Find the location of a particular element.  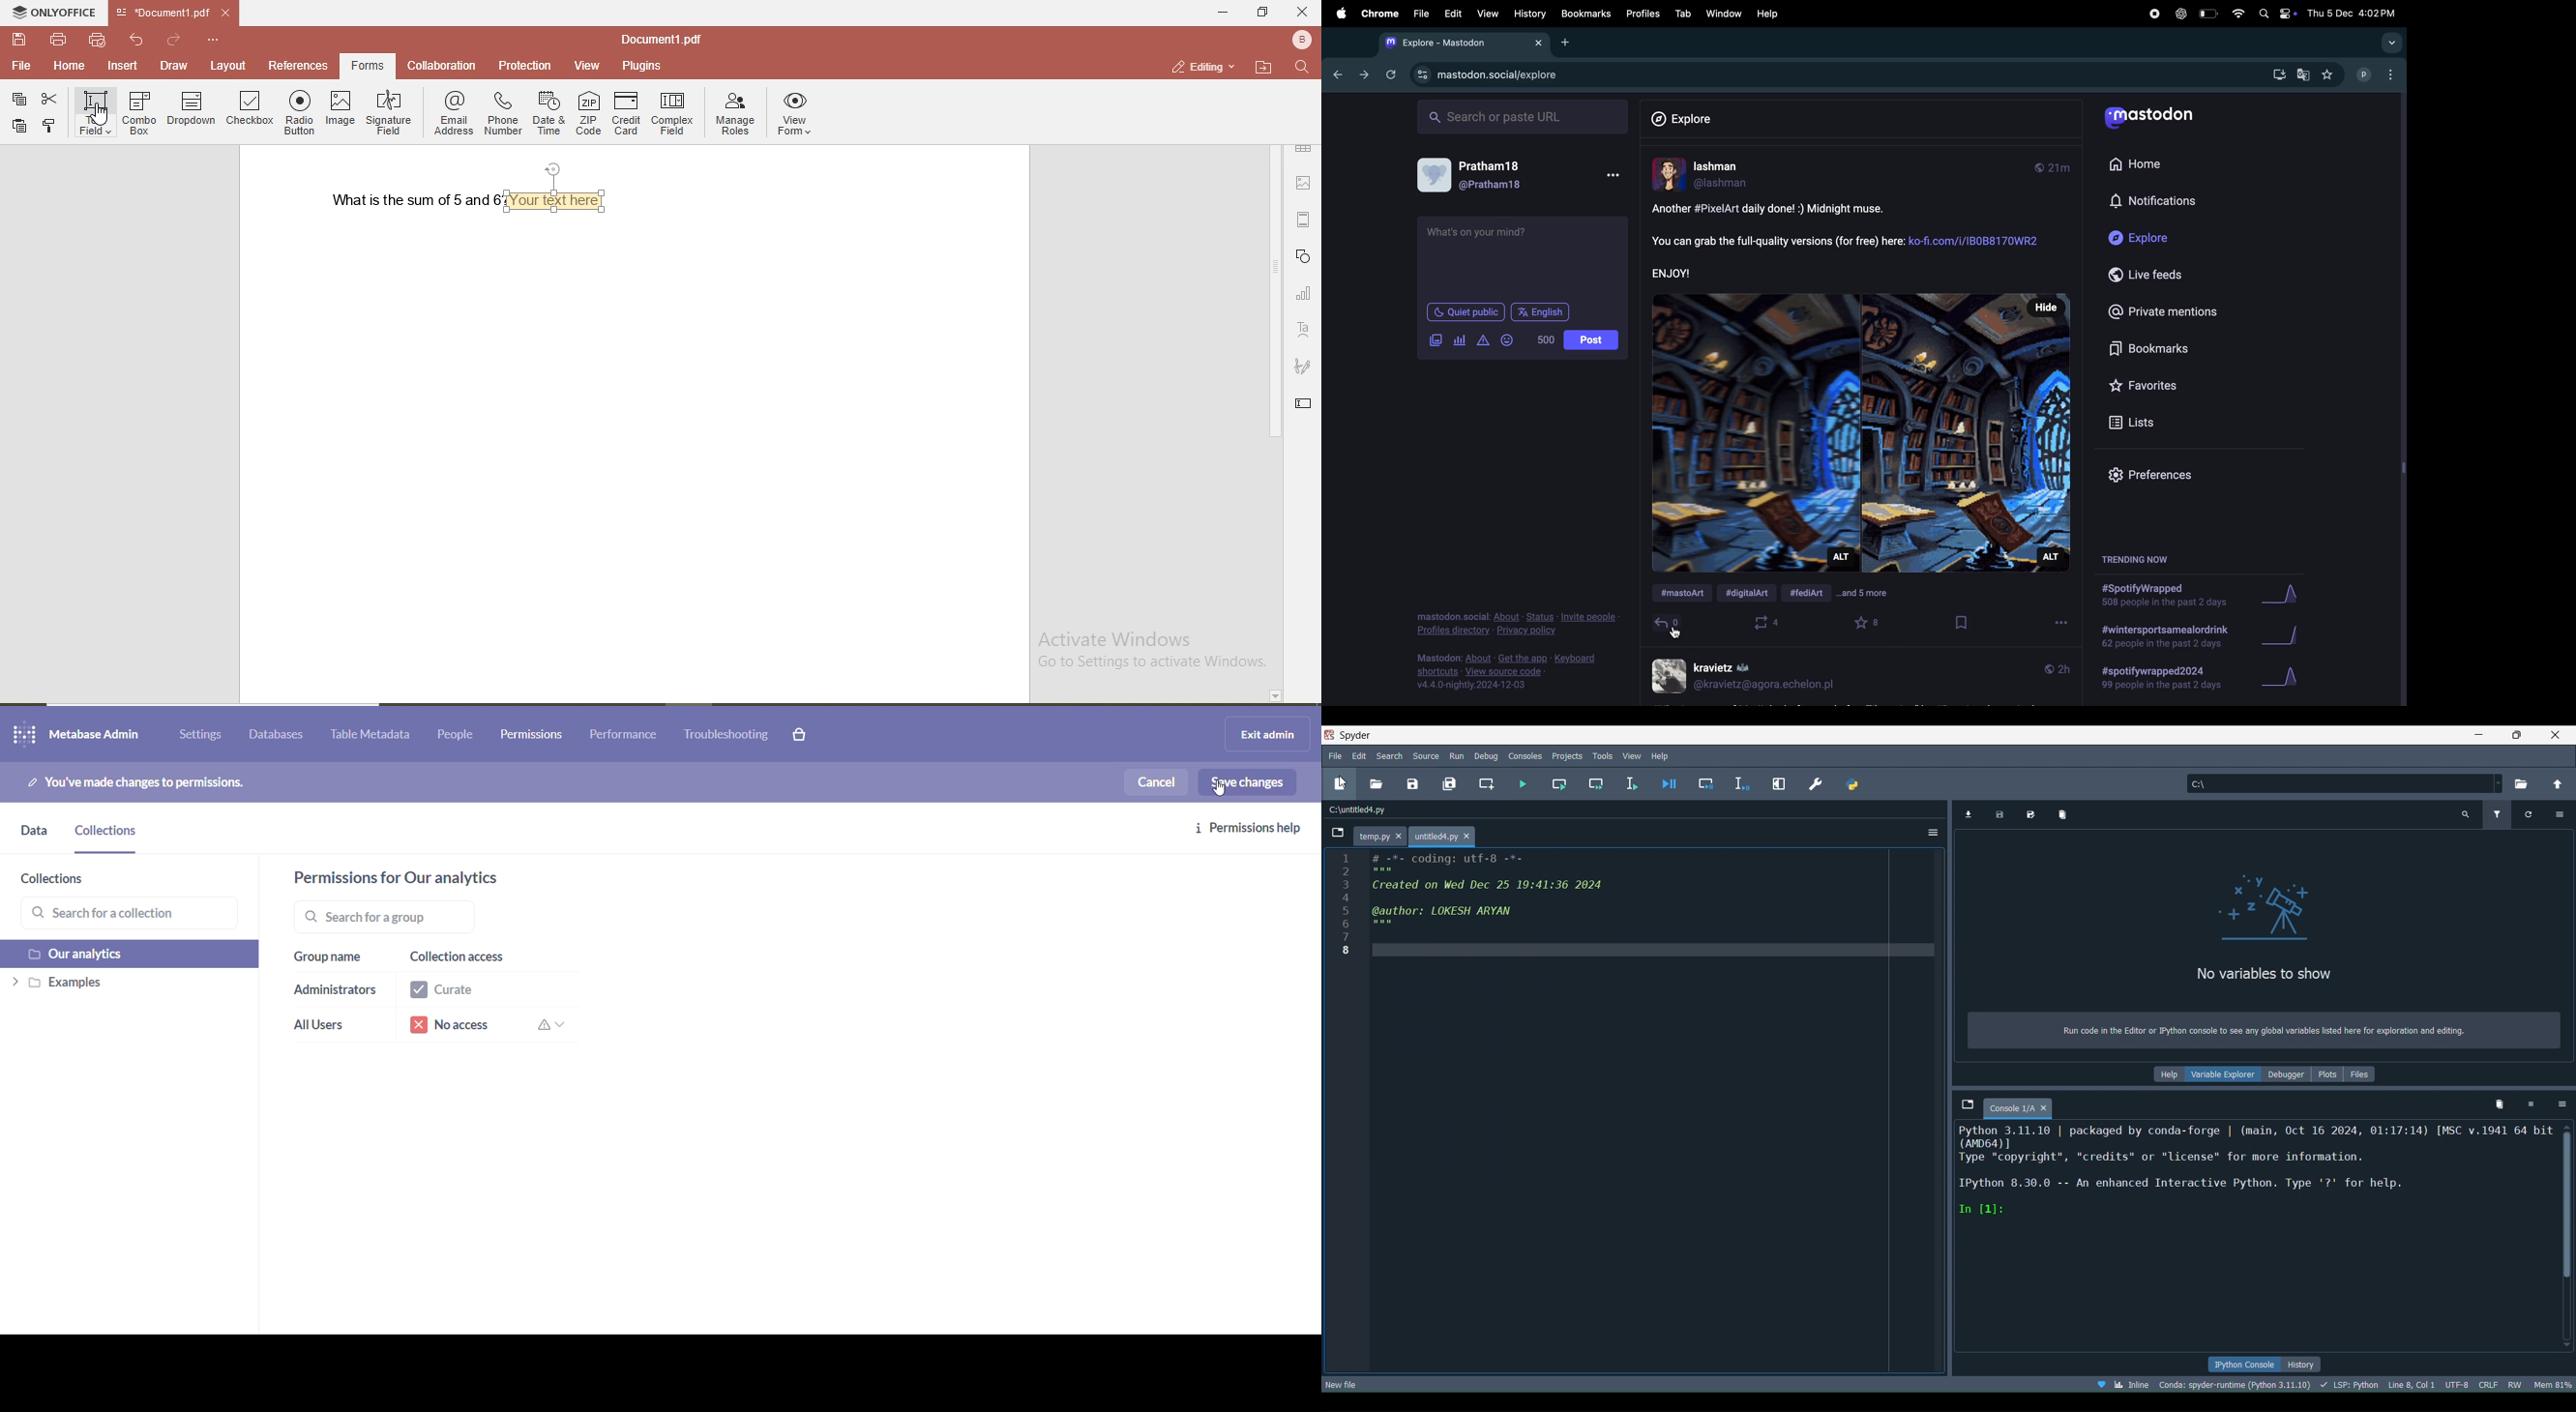

chart is located at coordinates (1305, 294).